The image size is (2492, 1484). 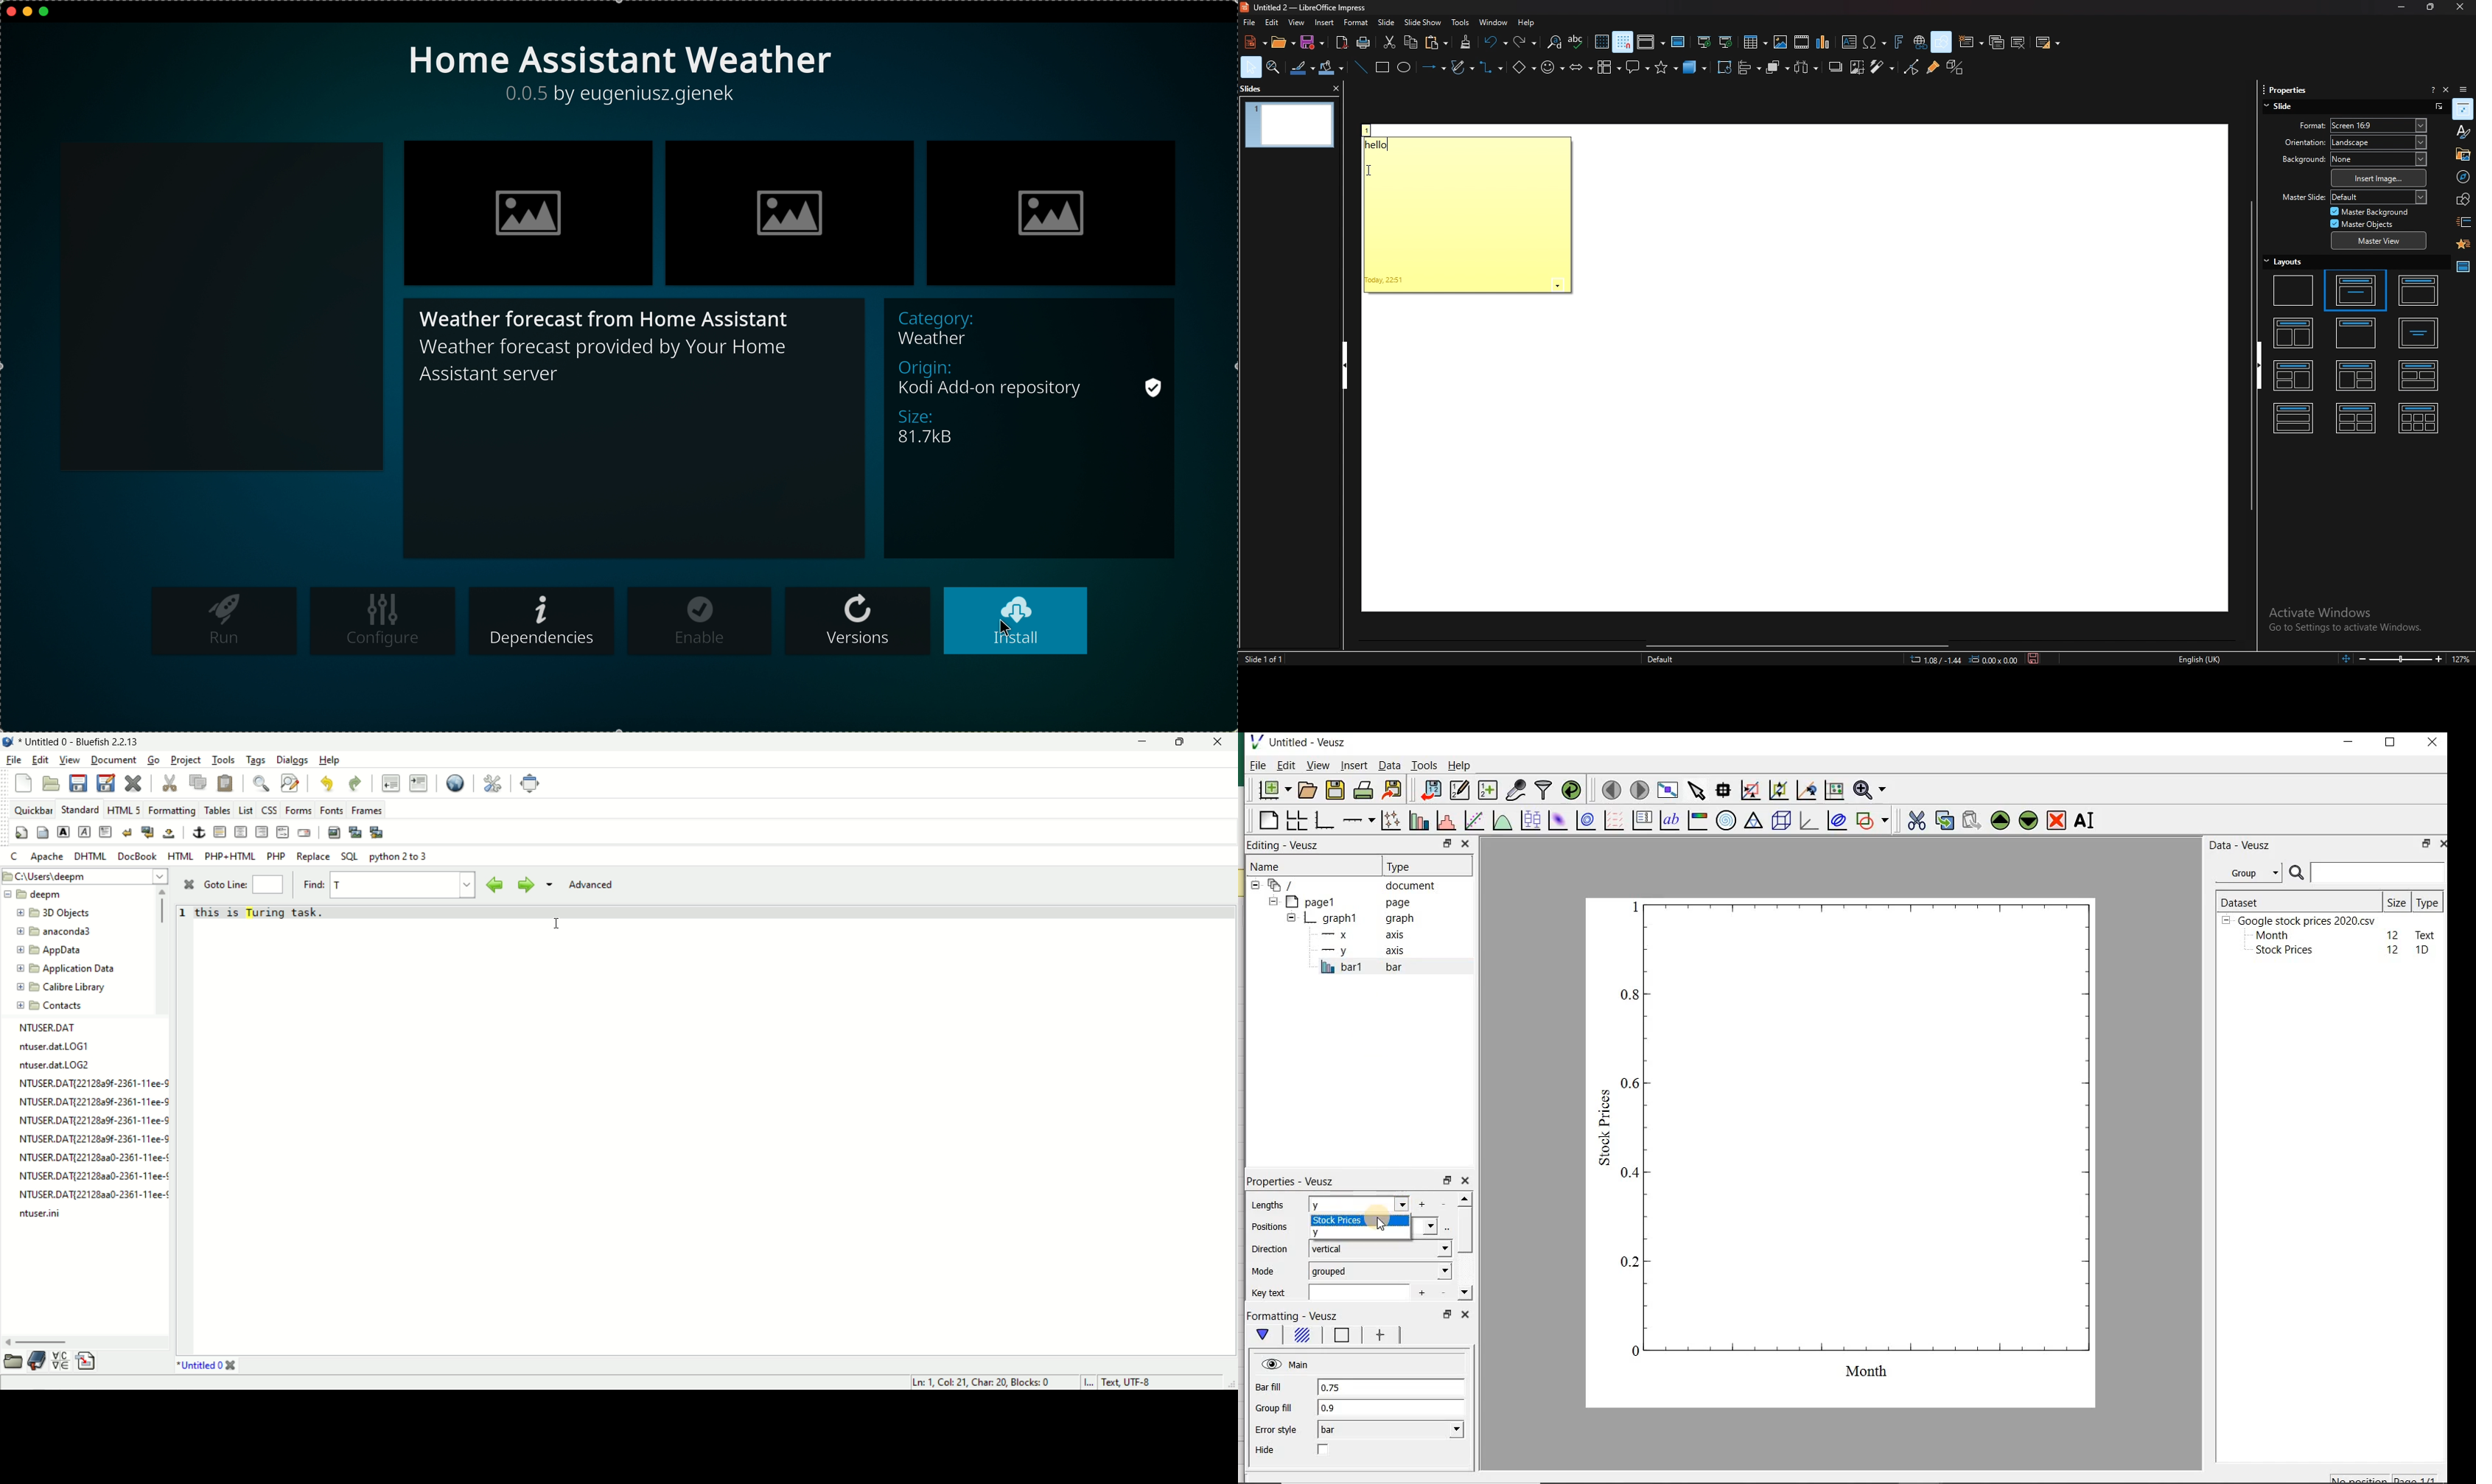 What do you see at coordinates (1461, 767) in the screenshot?
I see `Help` at bounding box center [1461, 767].